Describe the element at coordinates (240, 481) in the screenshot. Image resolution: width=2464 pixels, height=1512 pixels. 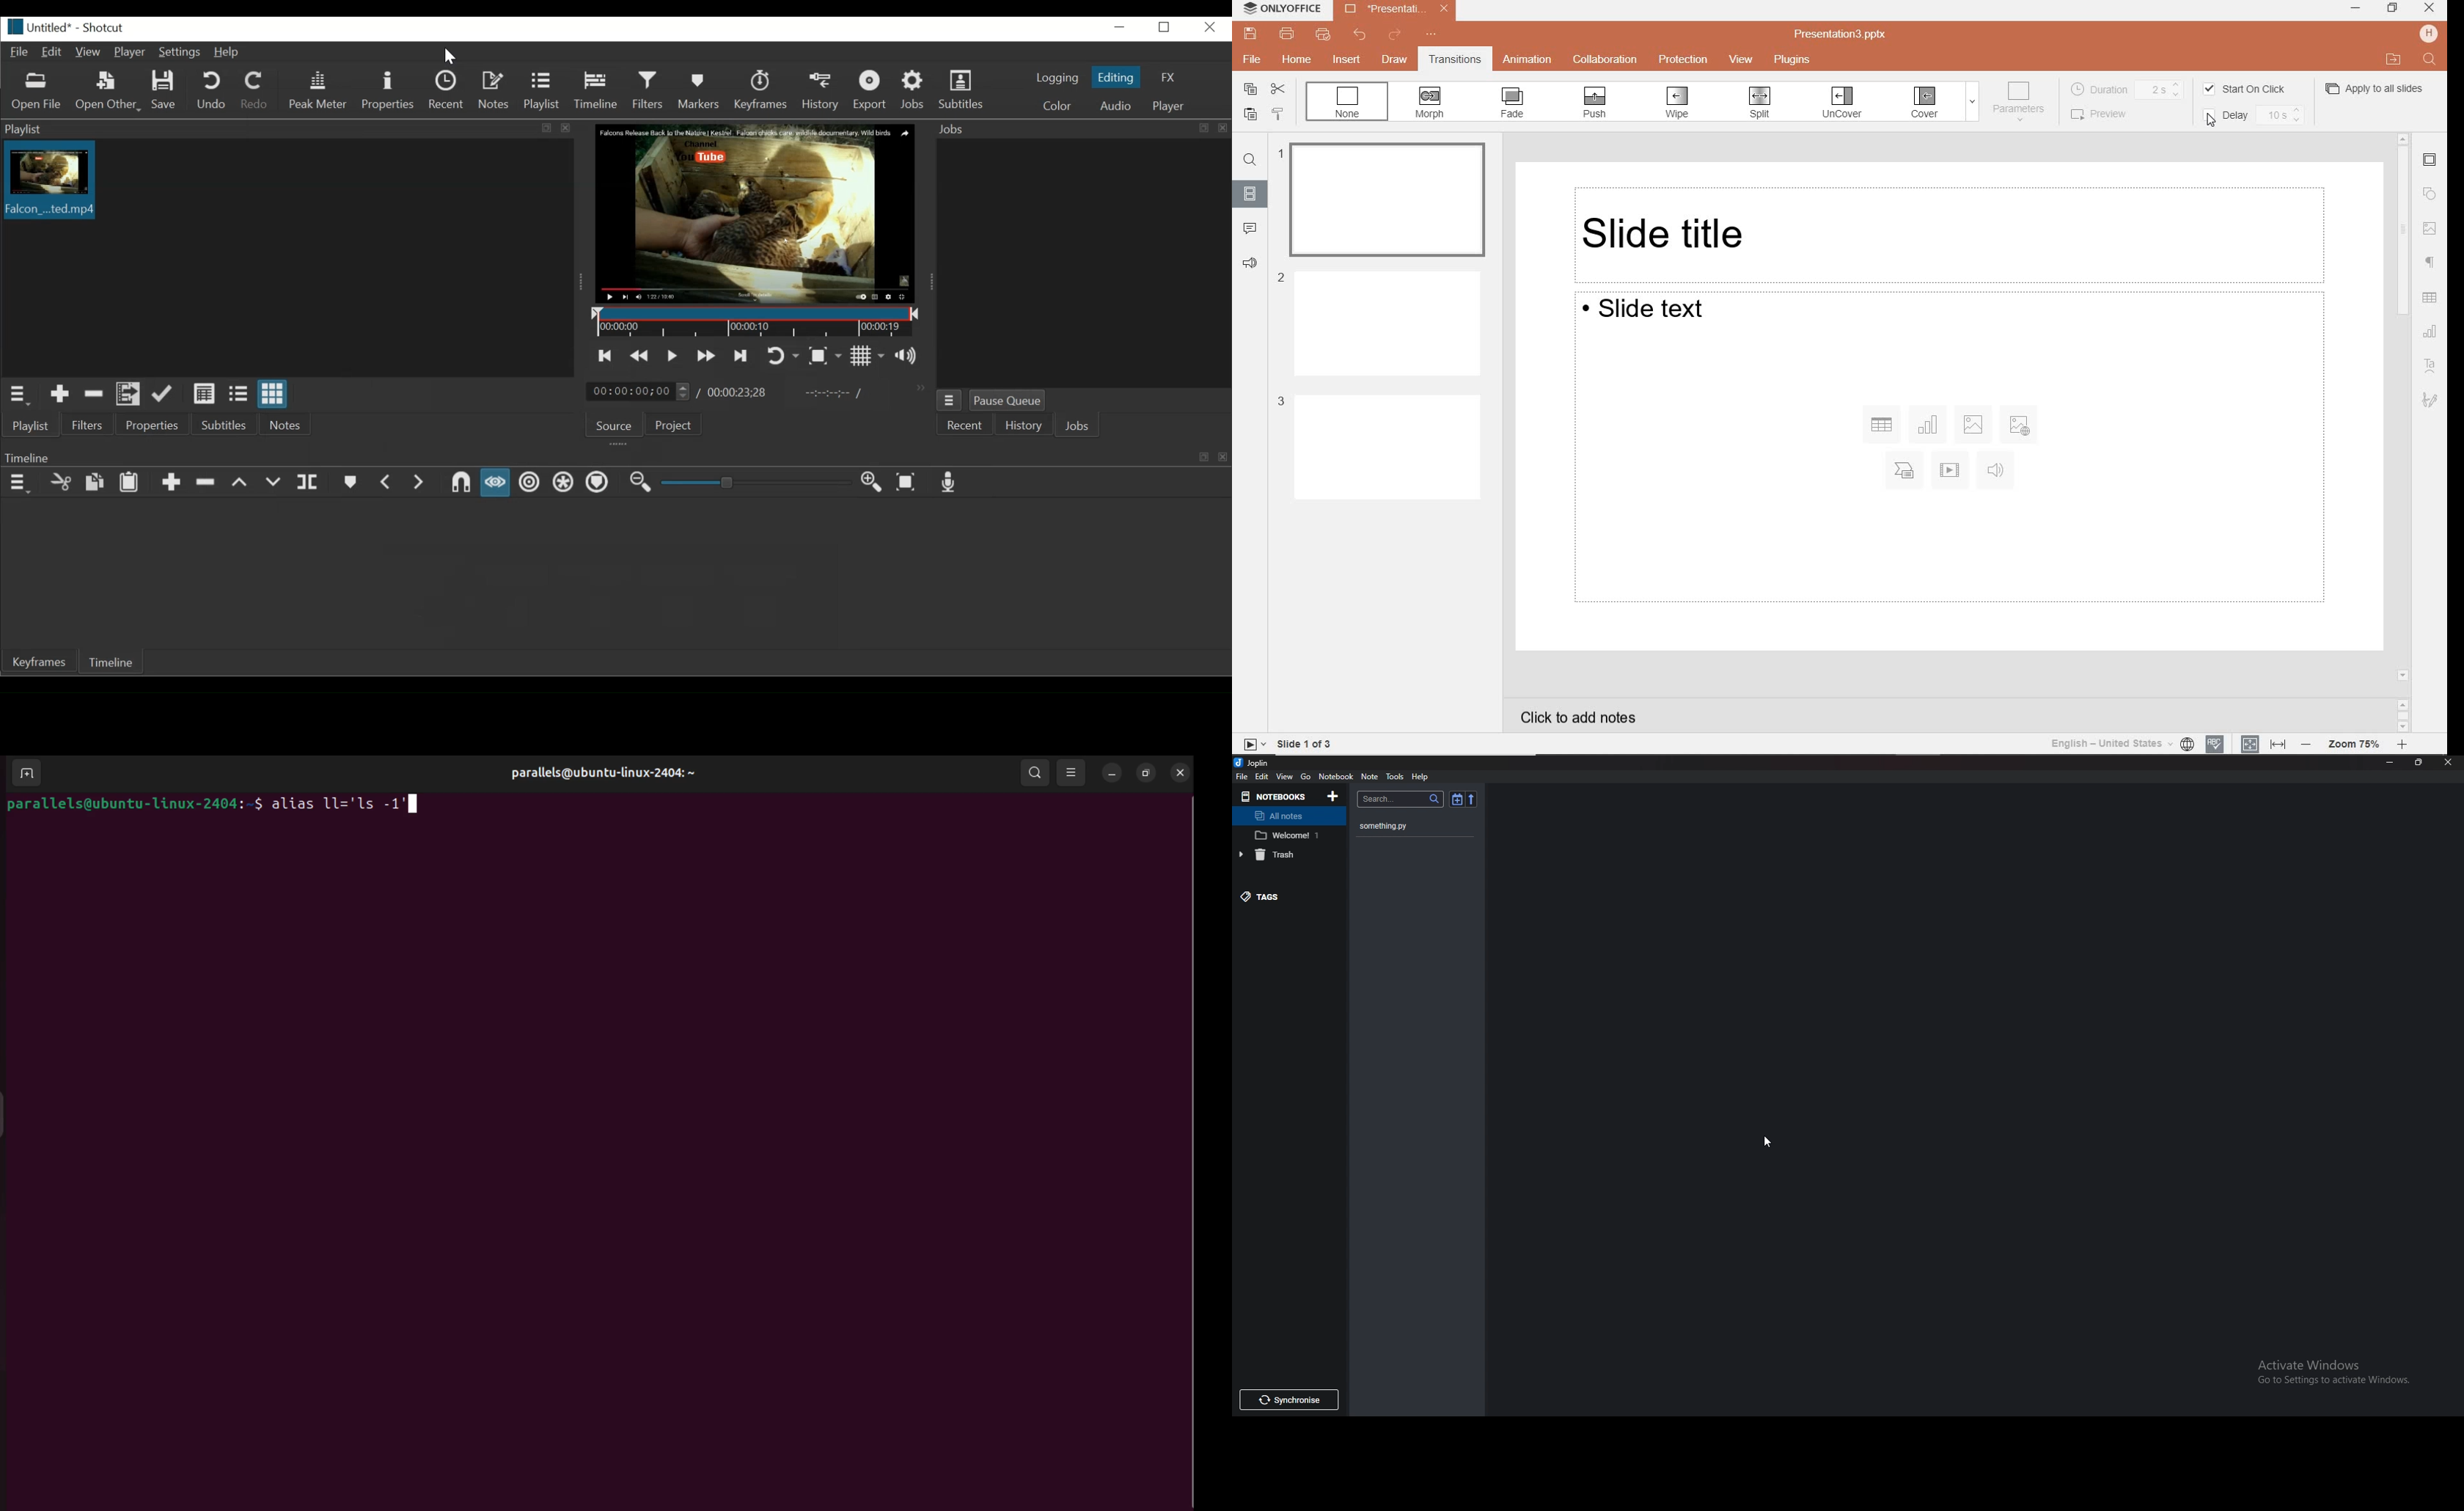
I see `Lift` at that location.